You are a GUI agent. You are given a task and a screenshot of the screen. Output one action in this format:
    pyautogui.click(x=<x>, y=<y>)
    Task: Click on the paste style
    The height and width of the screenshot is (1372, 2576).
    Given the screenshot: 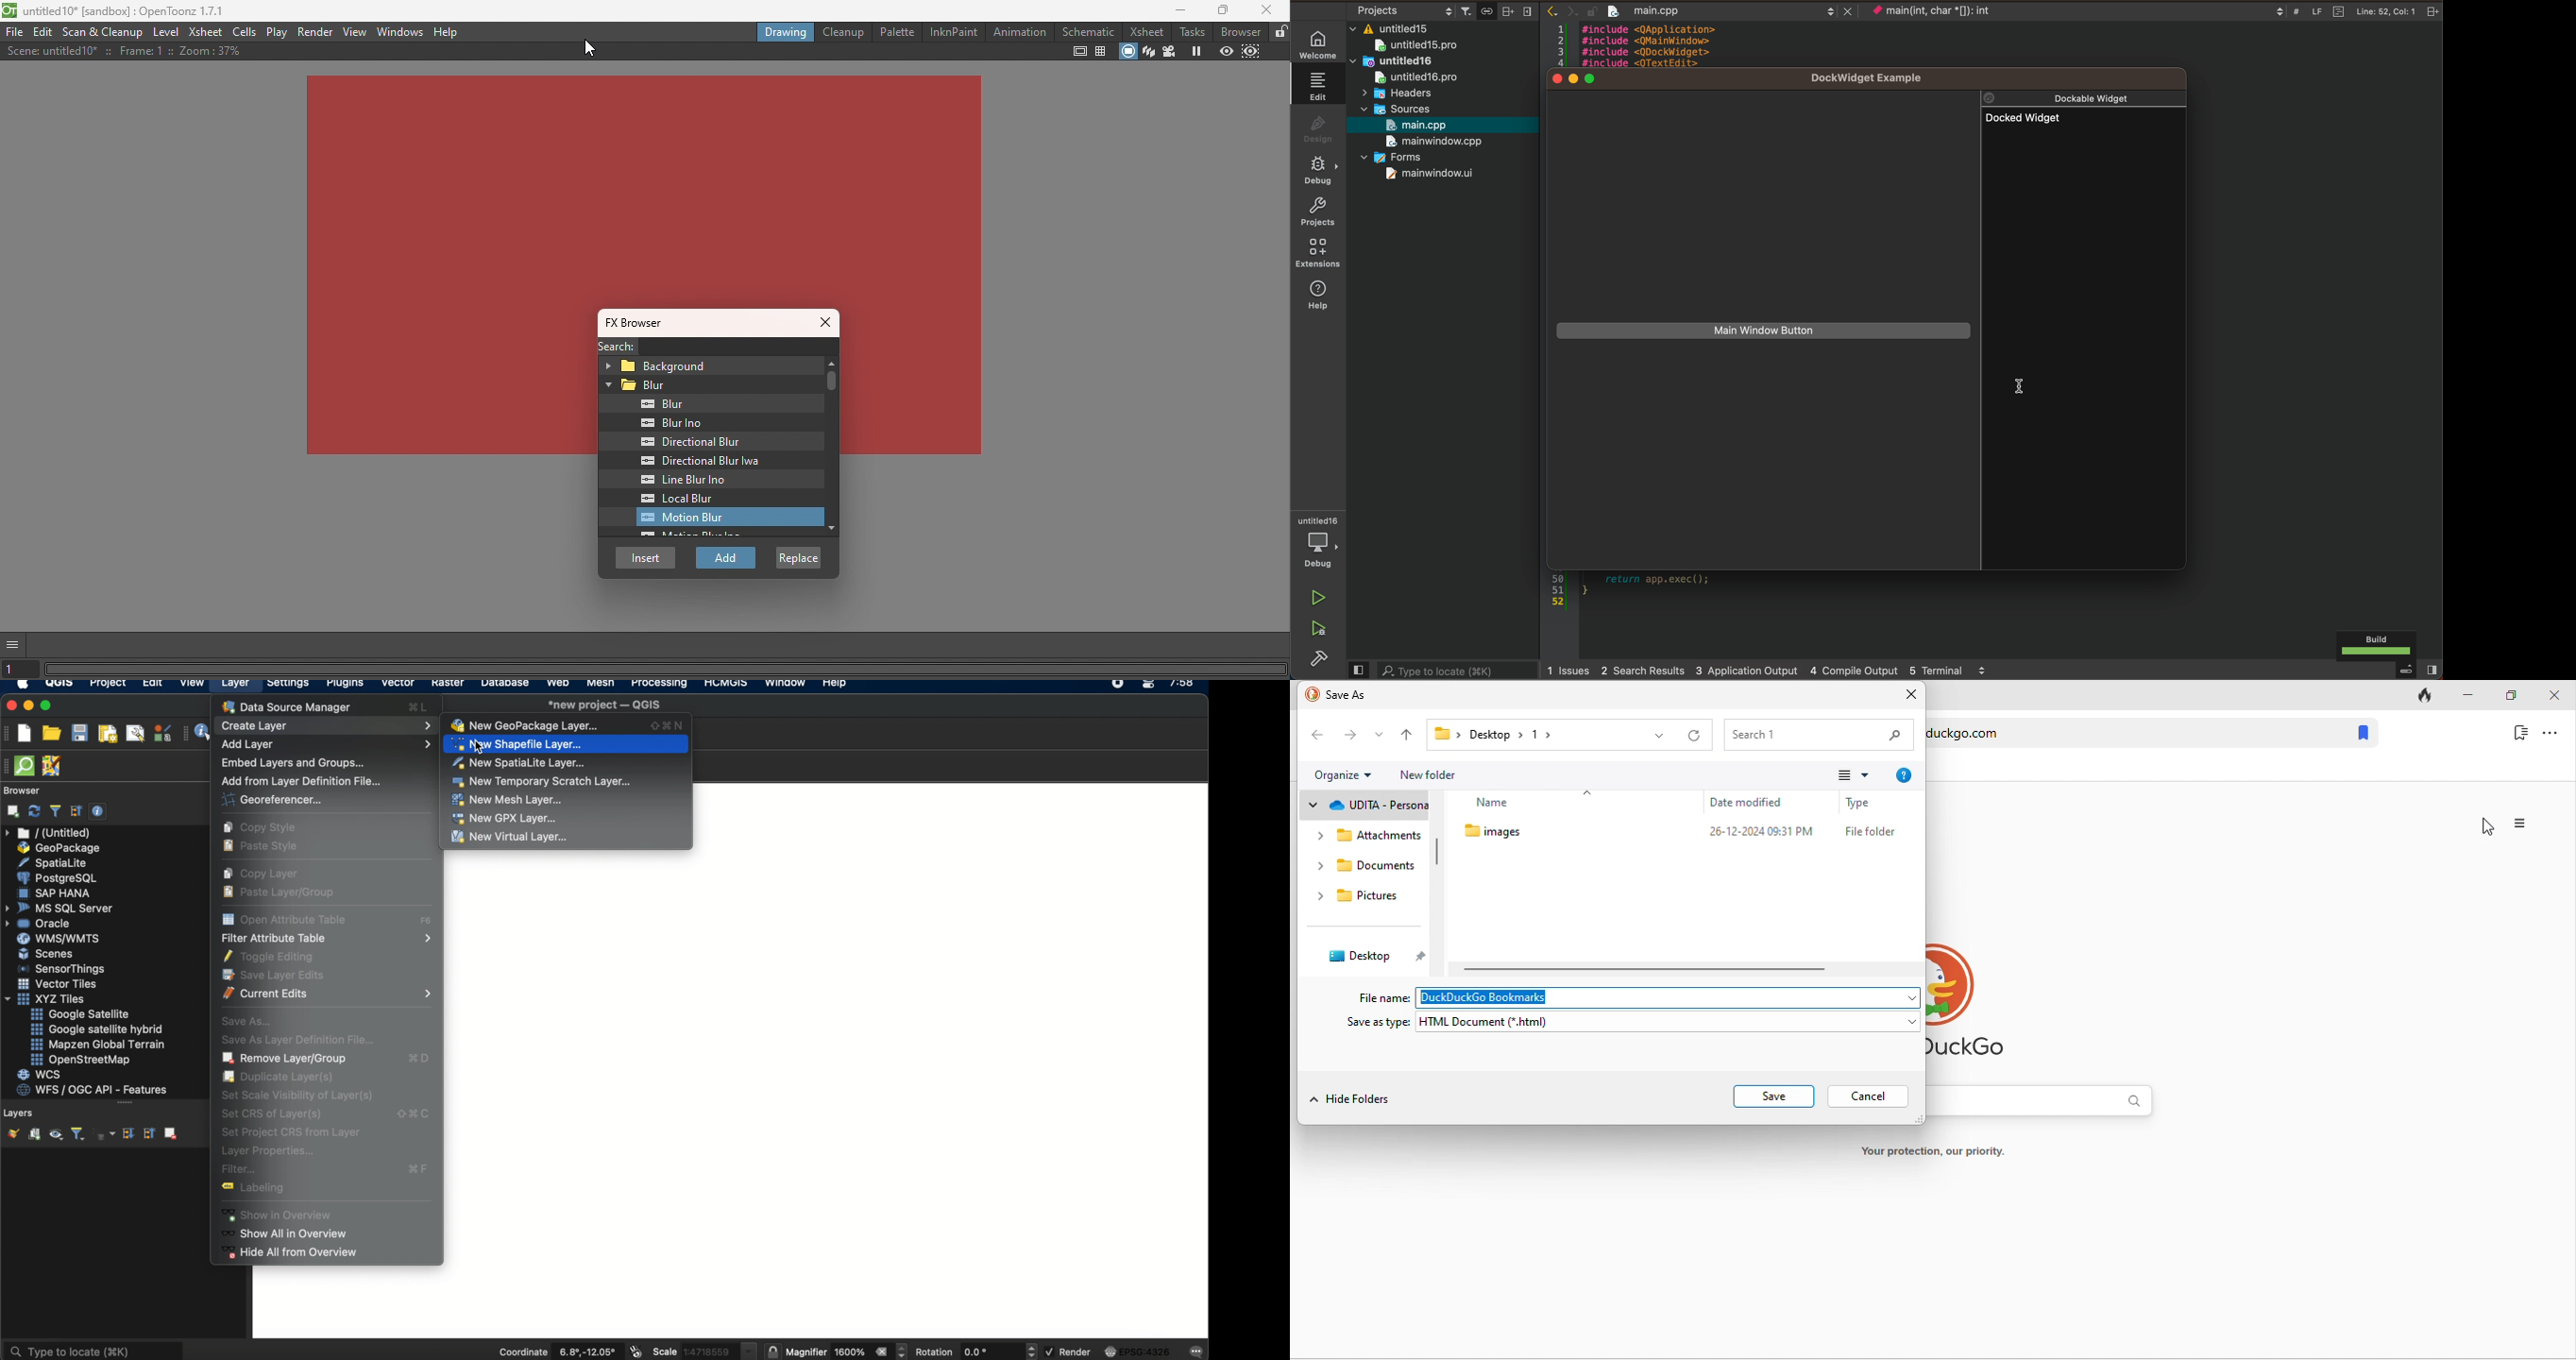 What is the action you would take?
    pyautogui.click(x=261, y=846)
    